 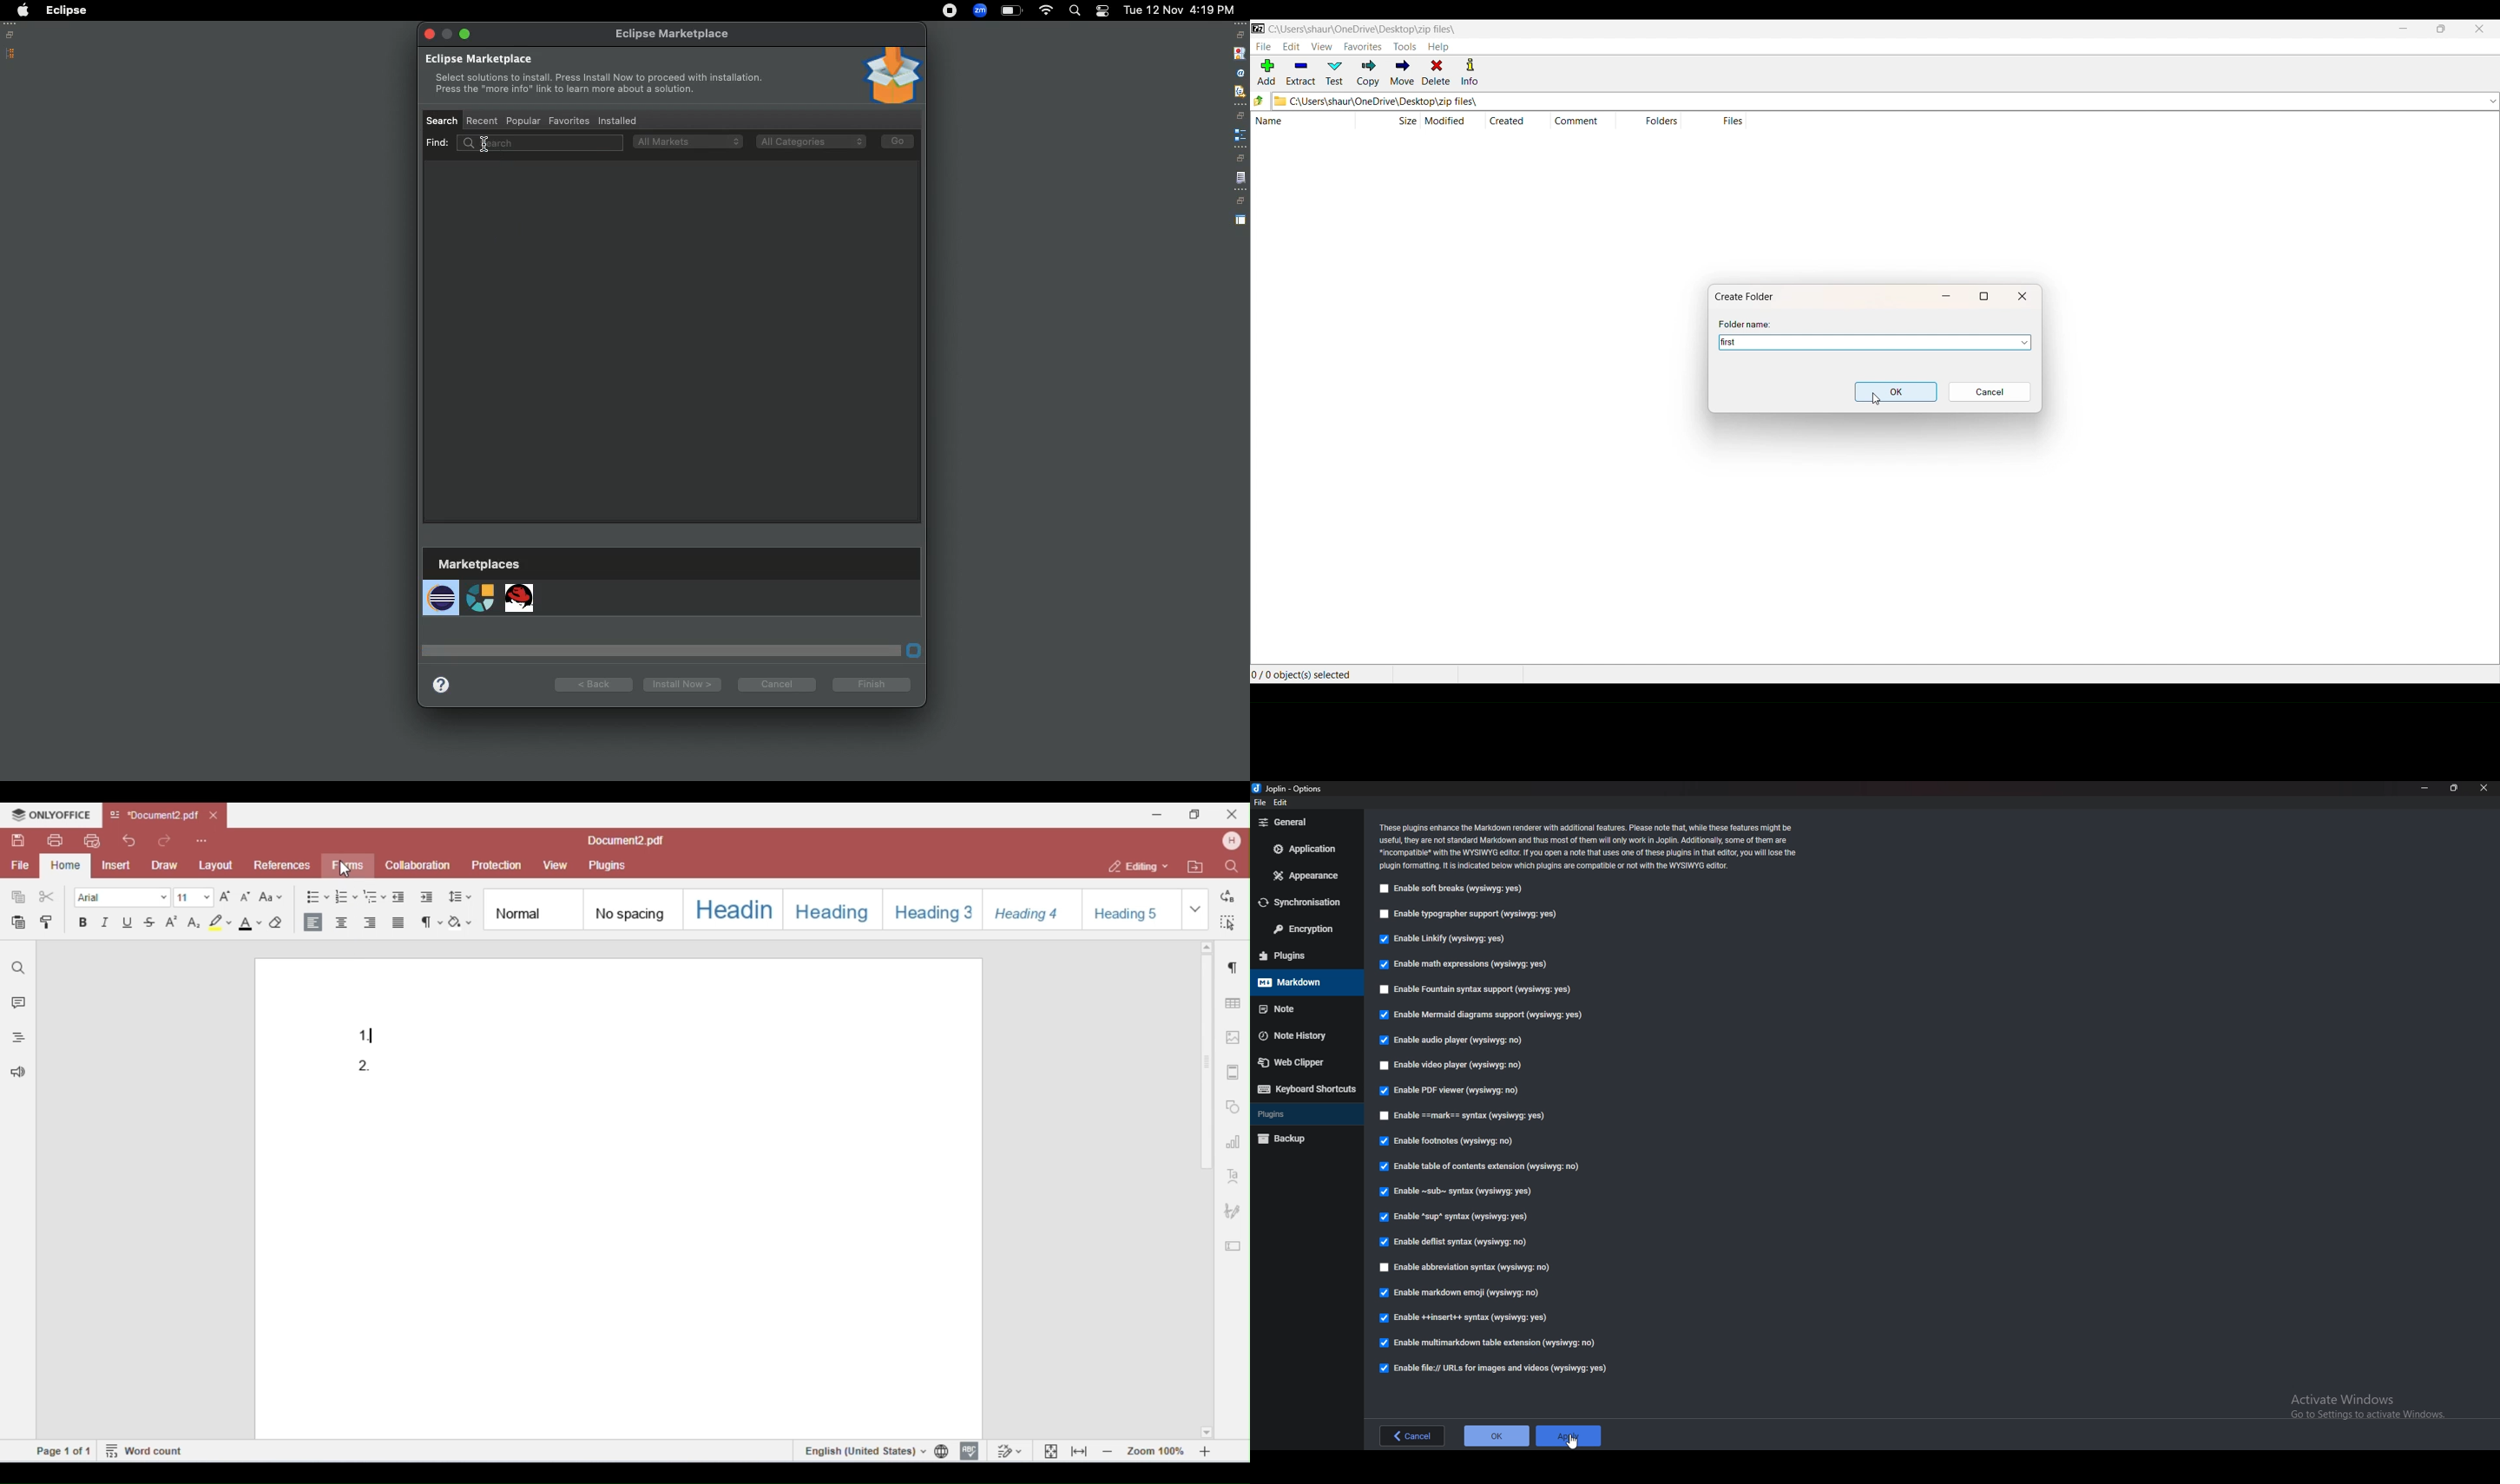 I want to click on Enable math expressions, so click(x=1469, y=965).